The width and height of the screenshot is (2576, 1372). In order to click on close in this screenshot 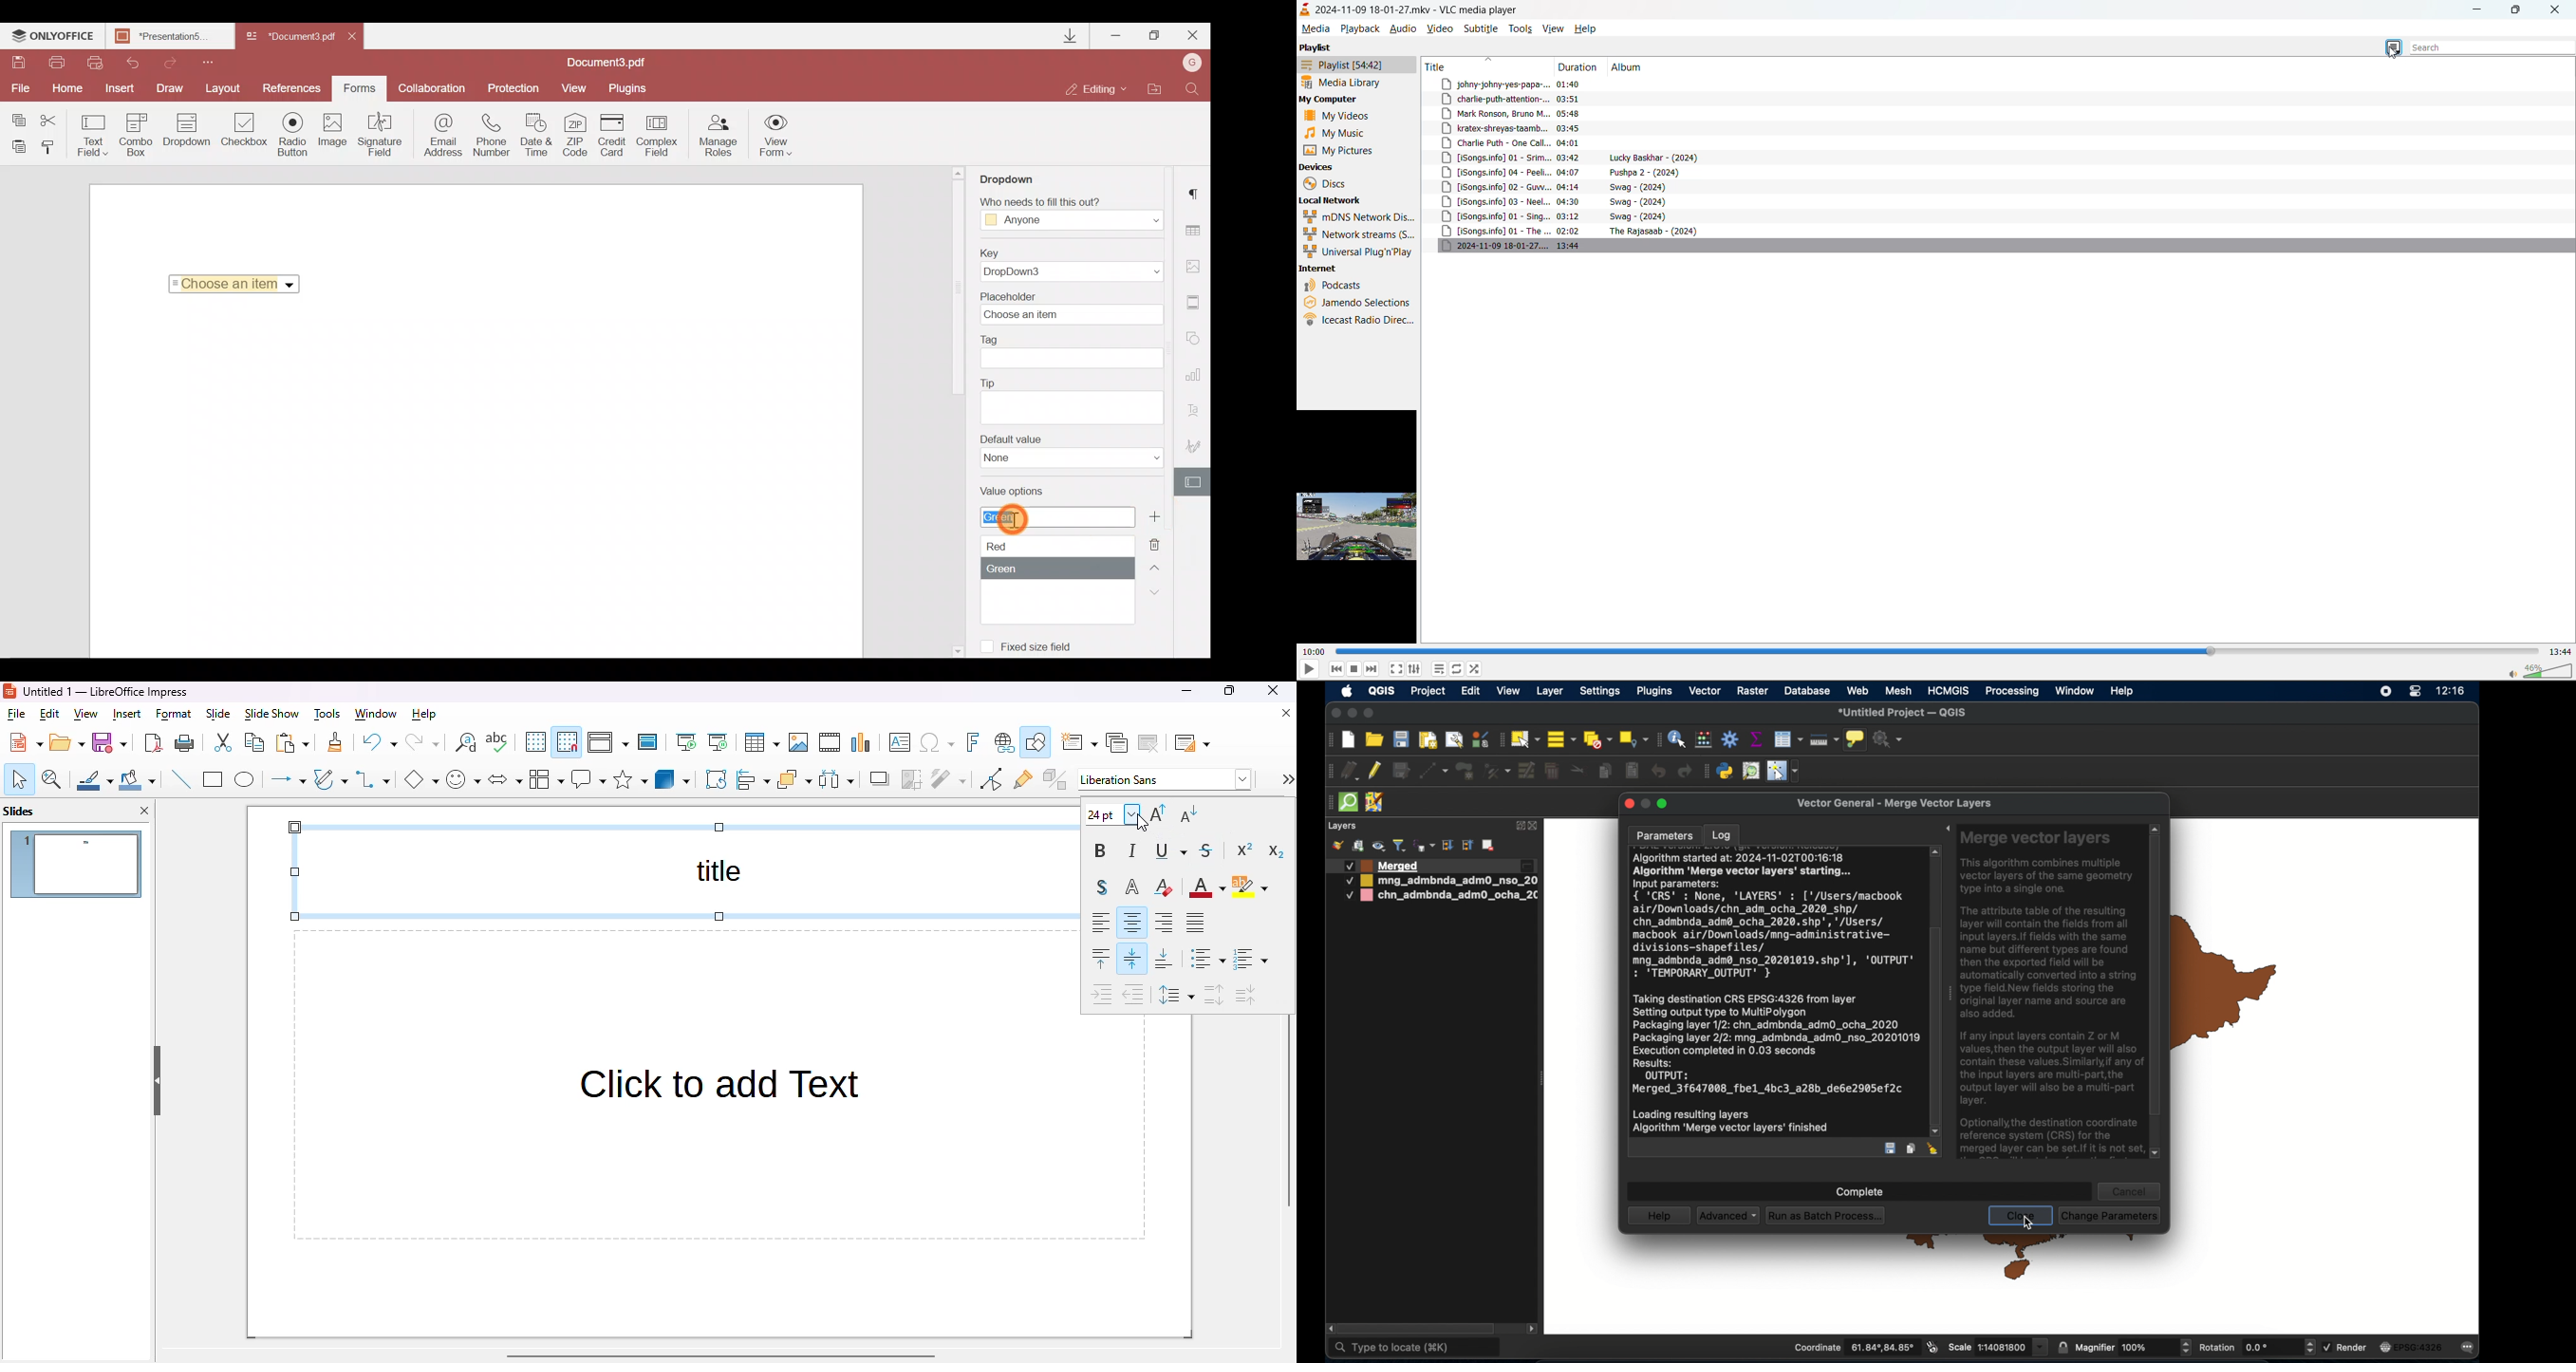, I will do `click(1534, 827)`.